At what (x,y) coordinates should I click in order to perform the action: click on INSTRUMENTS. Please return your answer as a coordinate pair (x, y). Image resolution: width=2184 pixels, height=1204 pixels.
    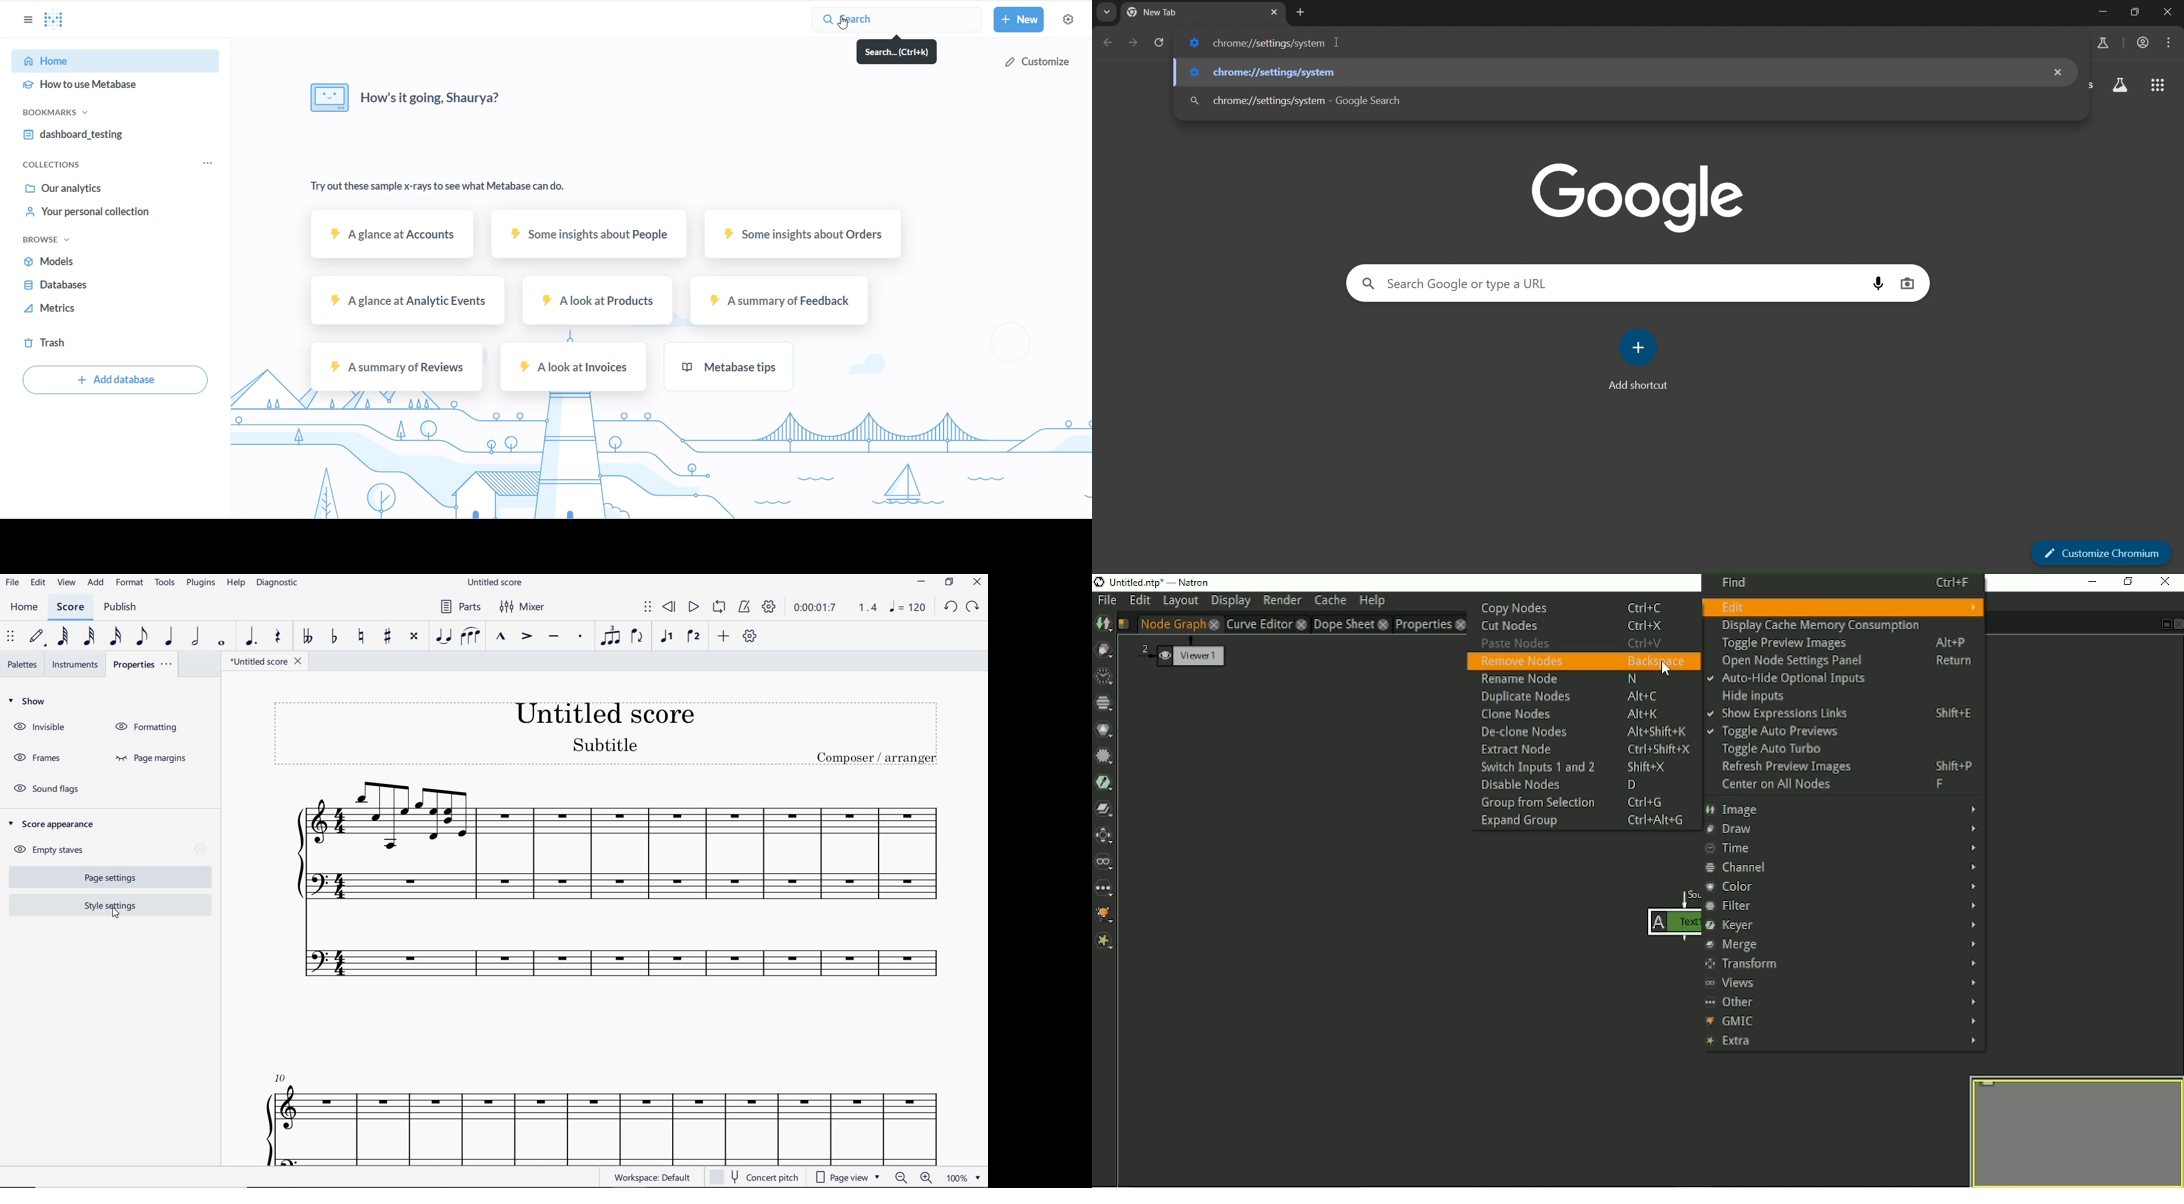
    Looking at the image, I should click on (78, 663).